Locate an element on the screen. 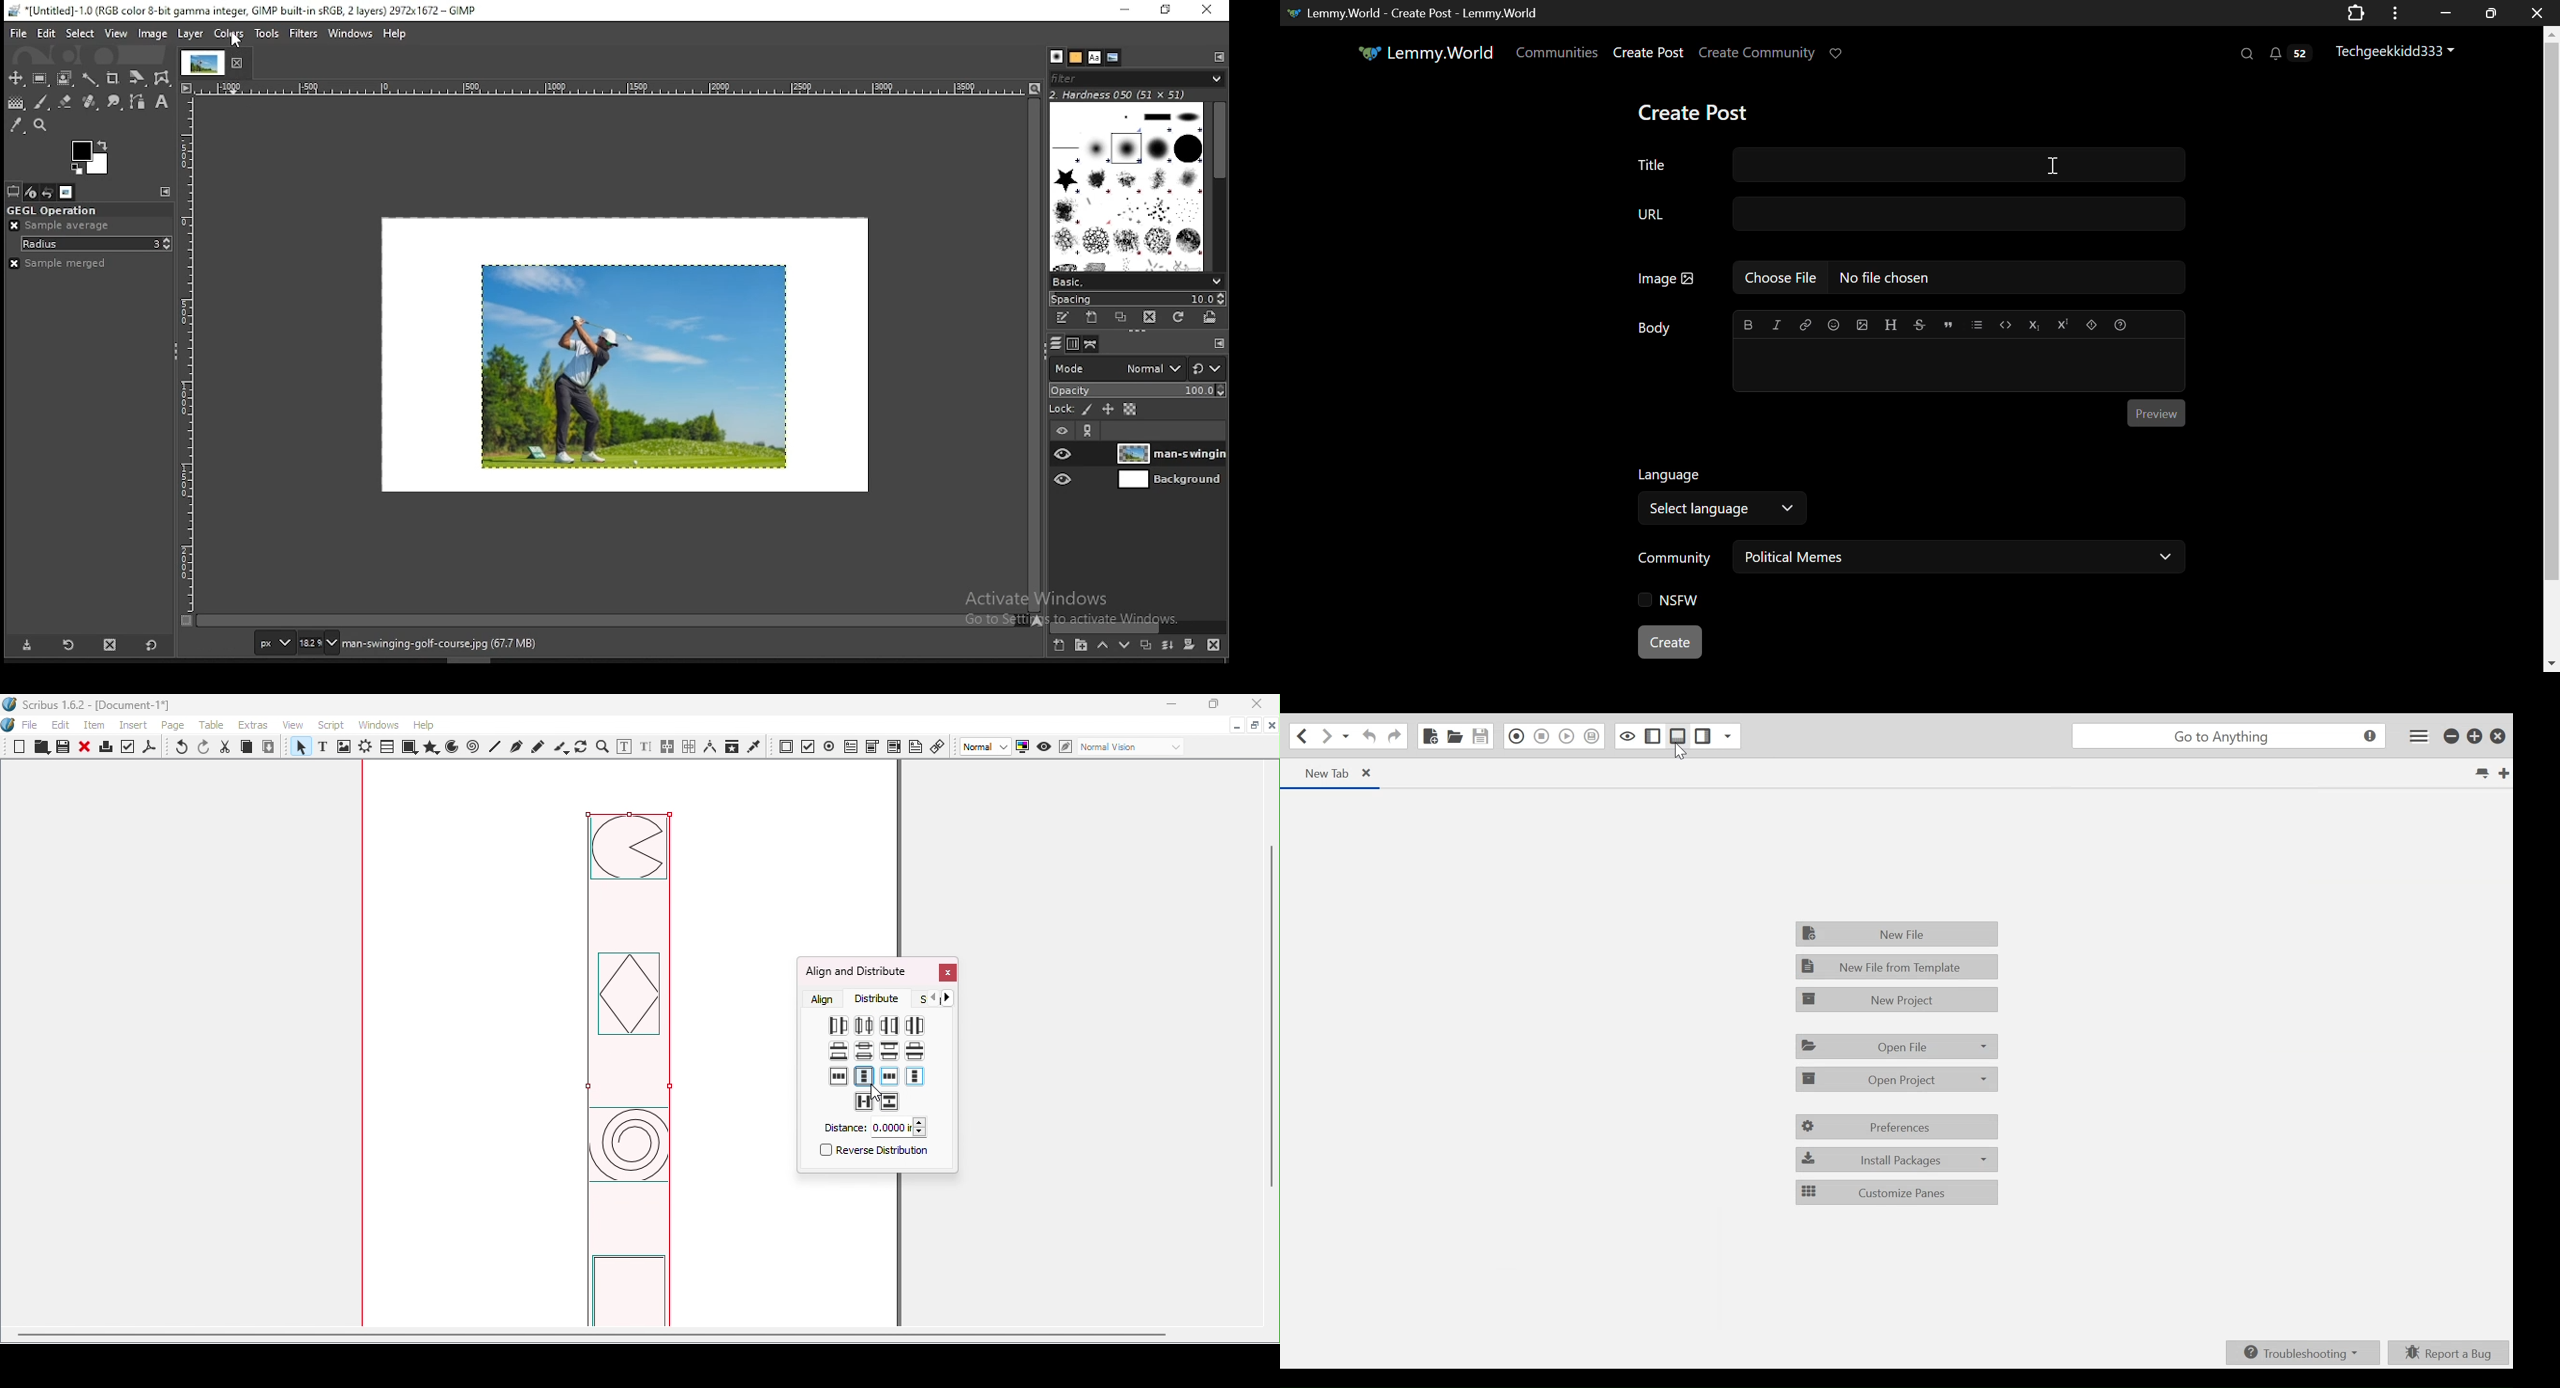 The image size is (2576, 1400). Preflight verifier is located at coordinates (128, 749).